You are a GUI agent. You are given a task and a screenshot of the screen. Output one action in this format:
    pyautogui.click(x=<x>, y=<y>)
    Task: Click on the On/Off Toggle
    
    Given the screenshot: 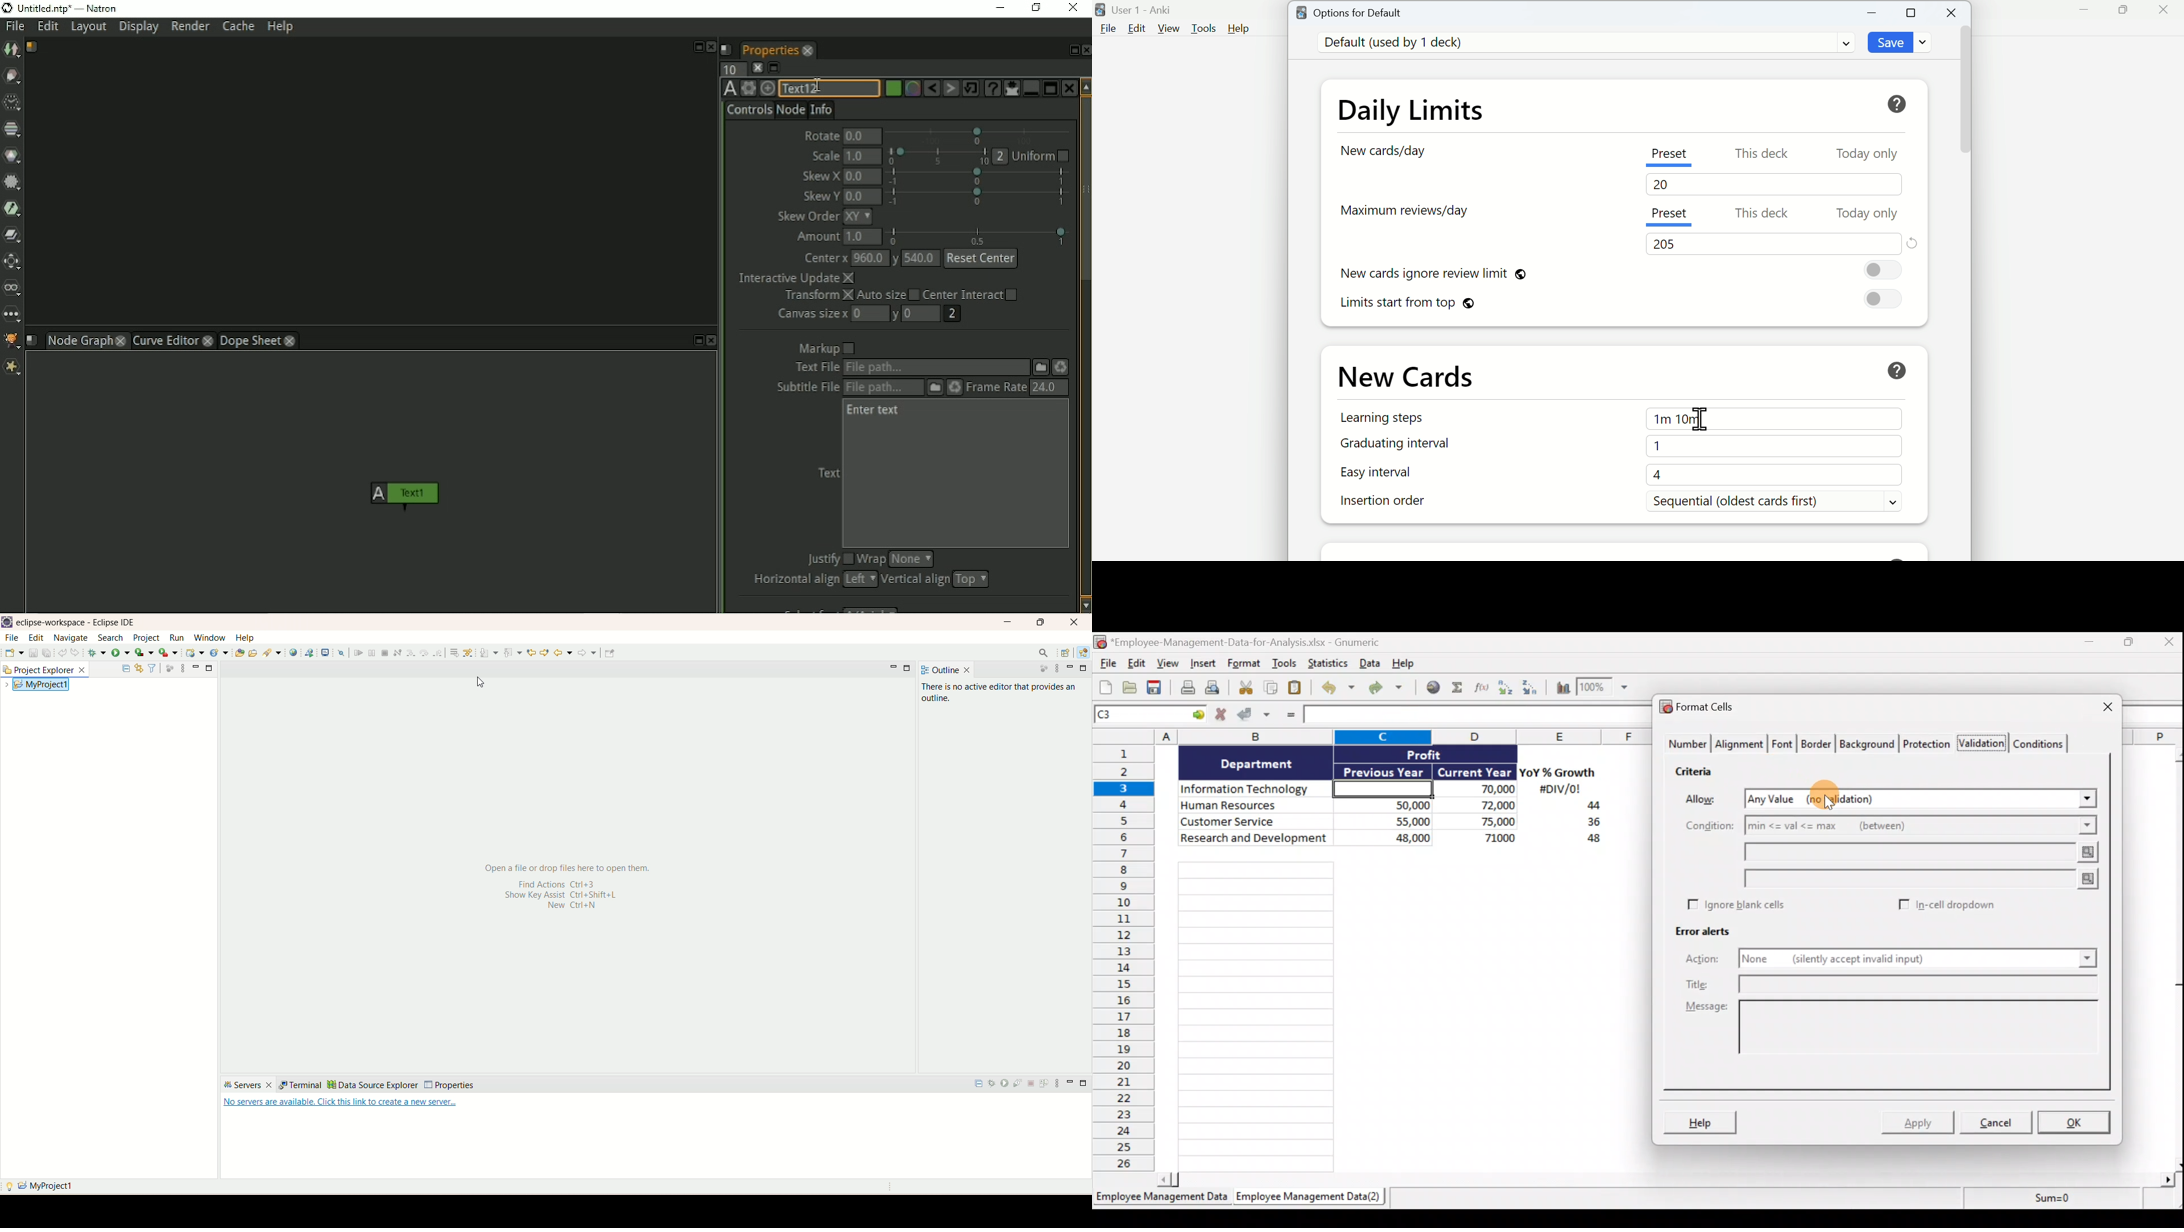 What is the action you would take?
    pyautogui.click(x=1886, y=271)
    